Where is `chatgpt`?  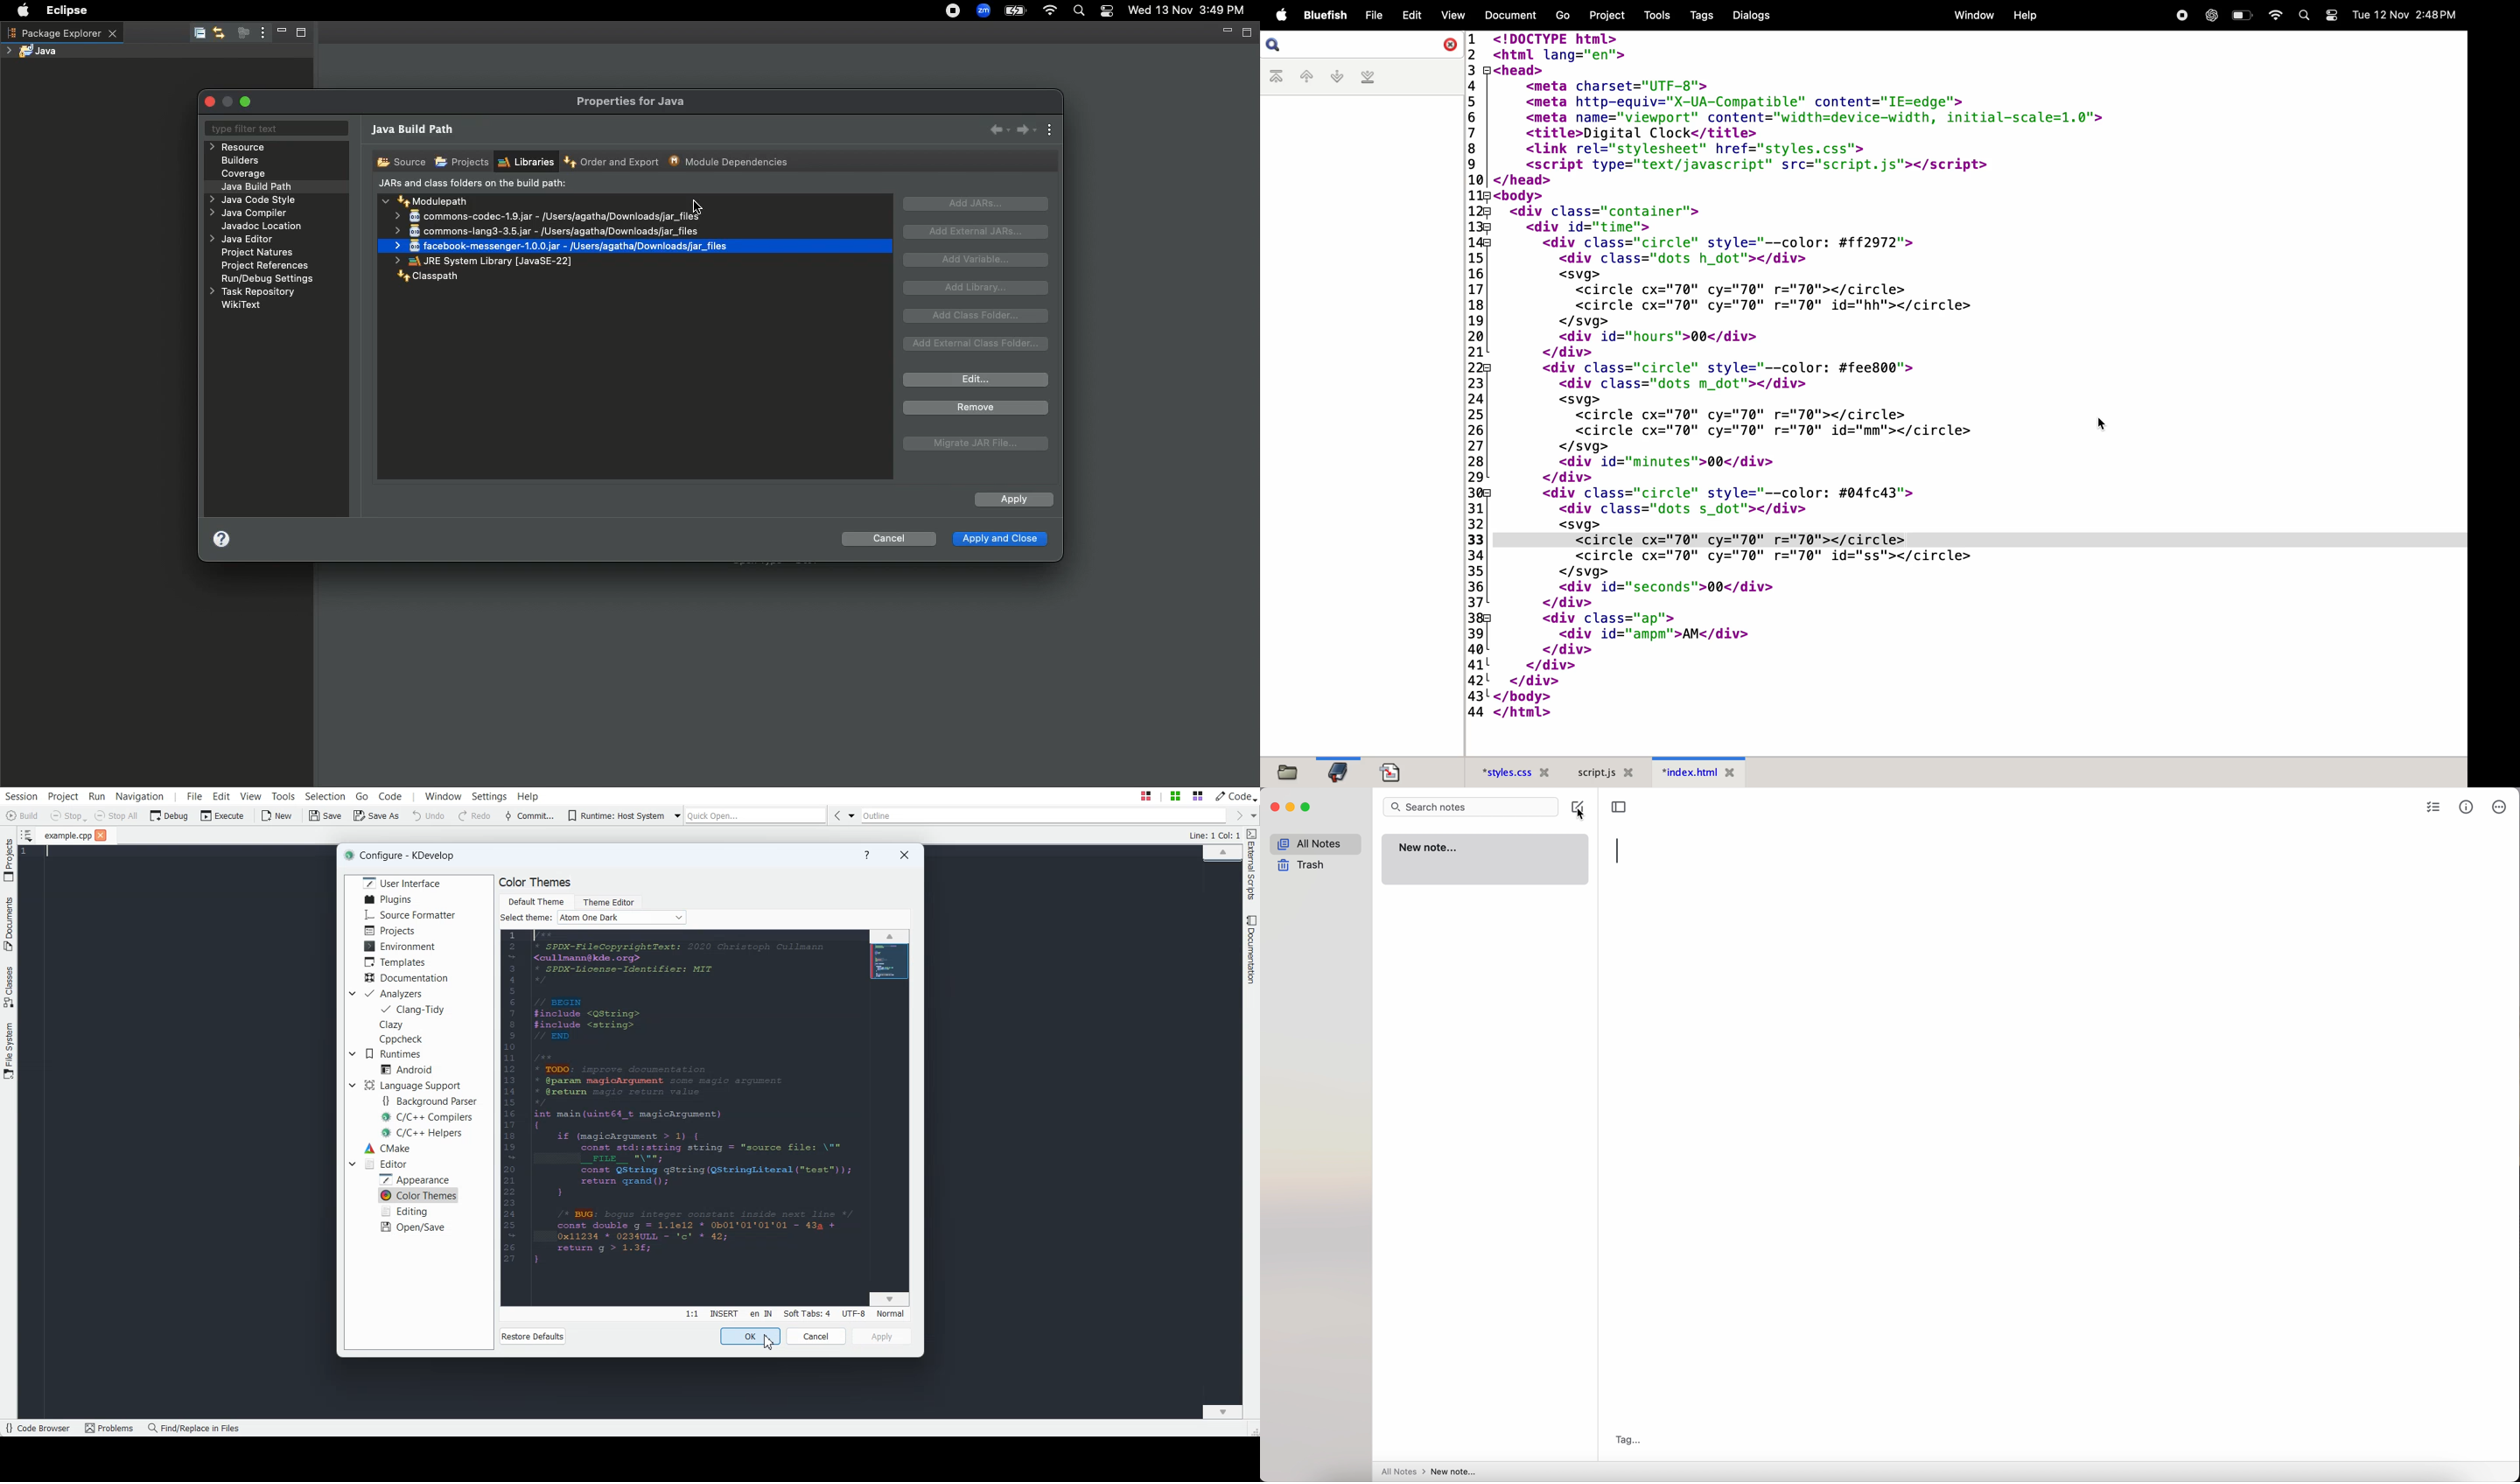 chatgpt is located at coordinates (2210, 15).